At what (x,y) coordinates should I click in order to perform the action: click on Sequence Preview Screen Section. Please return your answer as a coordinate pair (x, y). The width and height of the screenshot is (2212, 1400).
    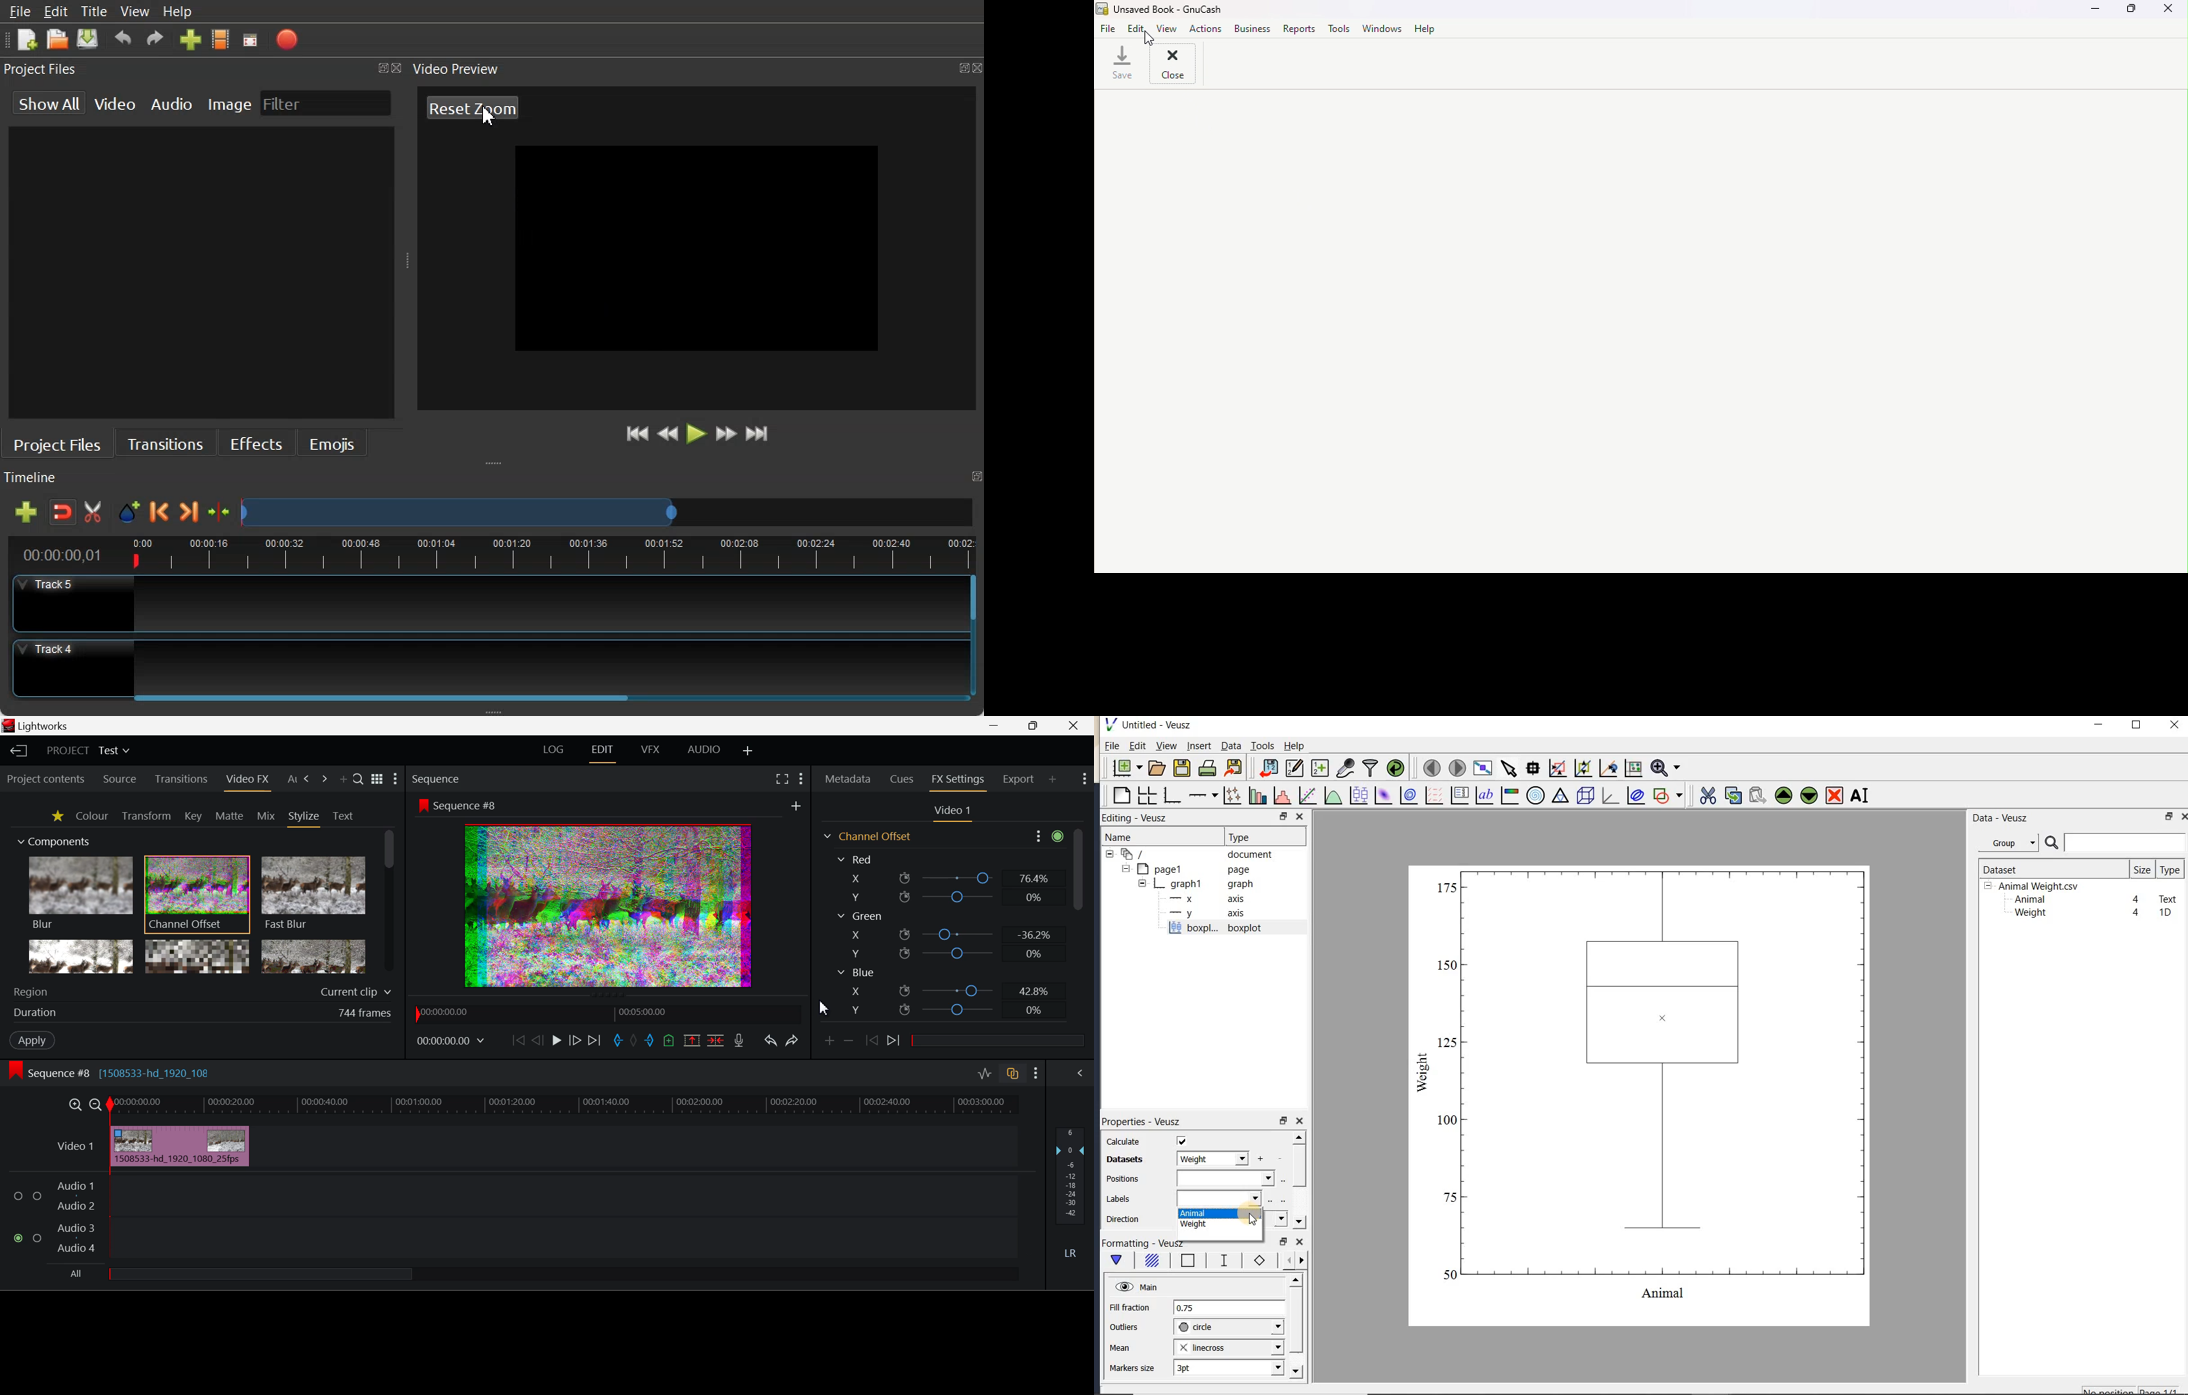
    Looking at the image, I should click on (609, 804).